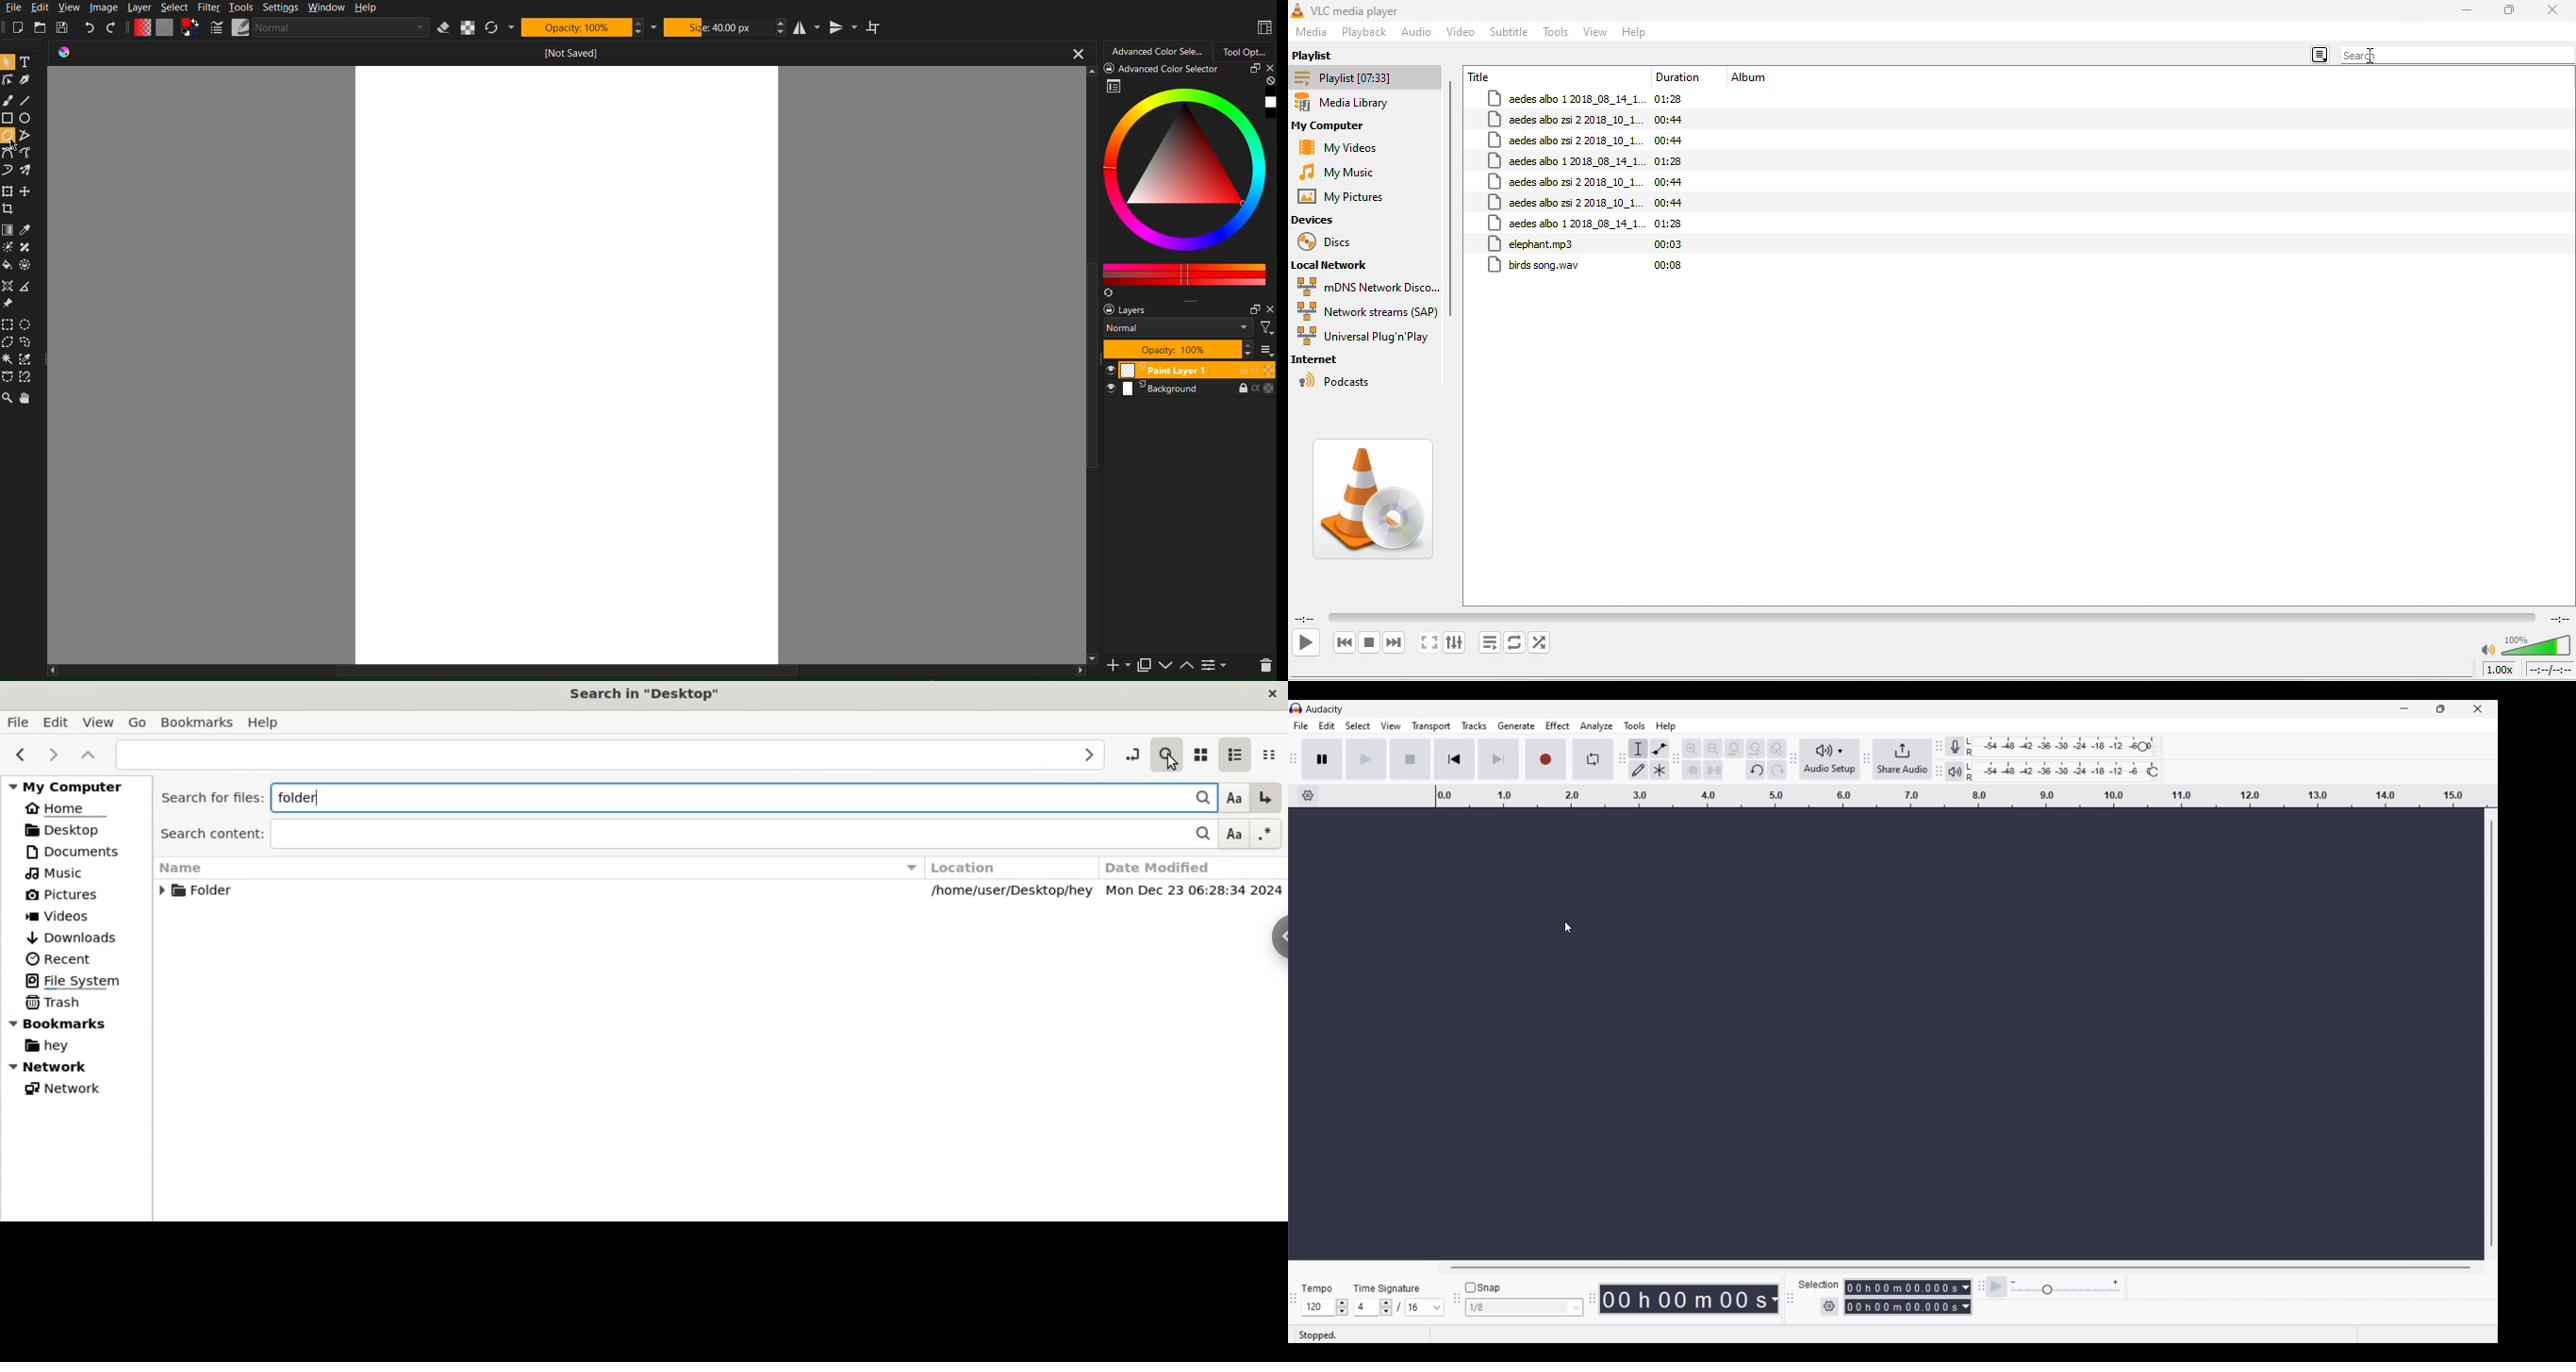 The width and height of the screenshot is (2576, 1372). Describe the element at coordinates (8, 266) in the screenshot. I see `fill a contiguous area of color with a color, or fill a selection` at that location.